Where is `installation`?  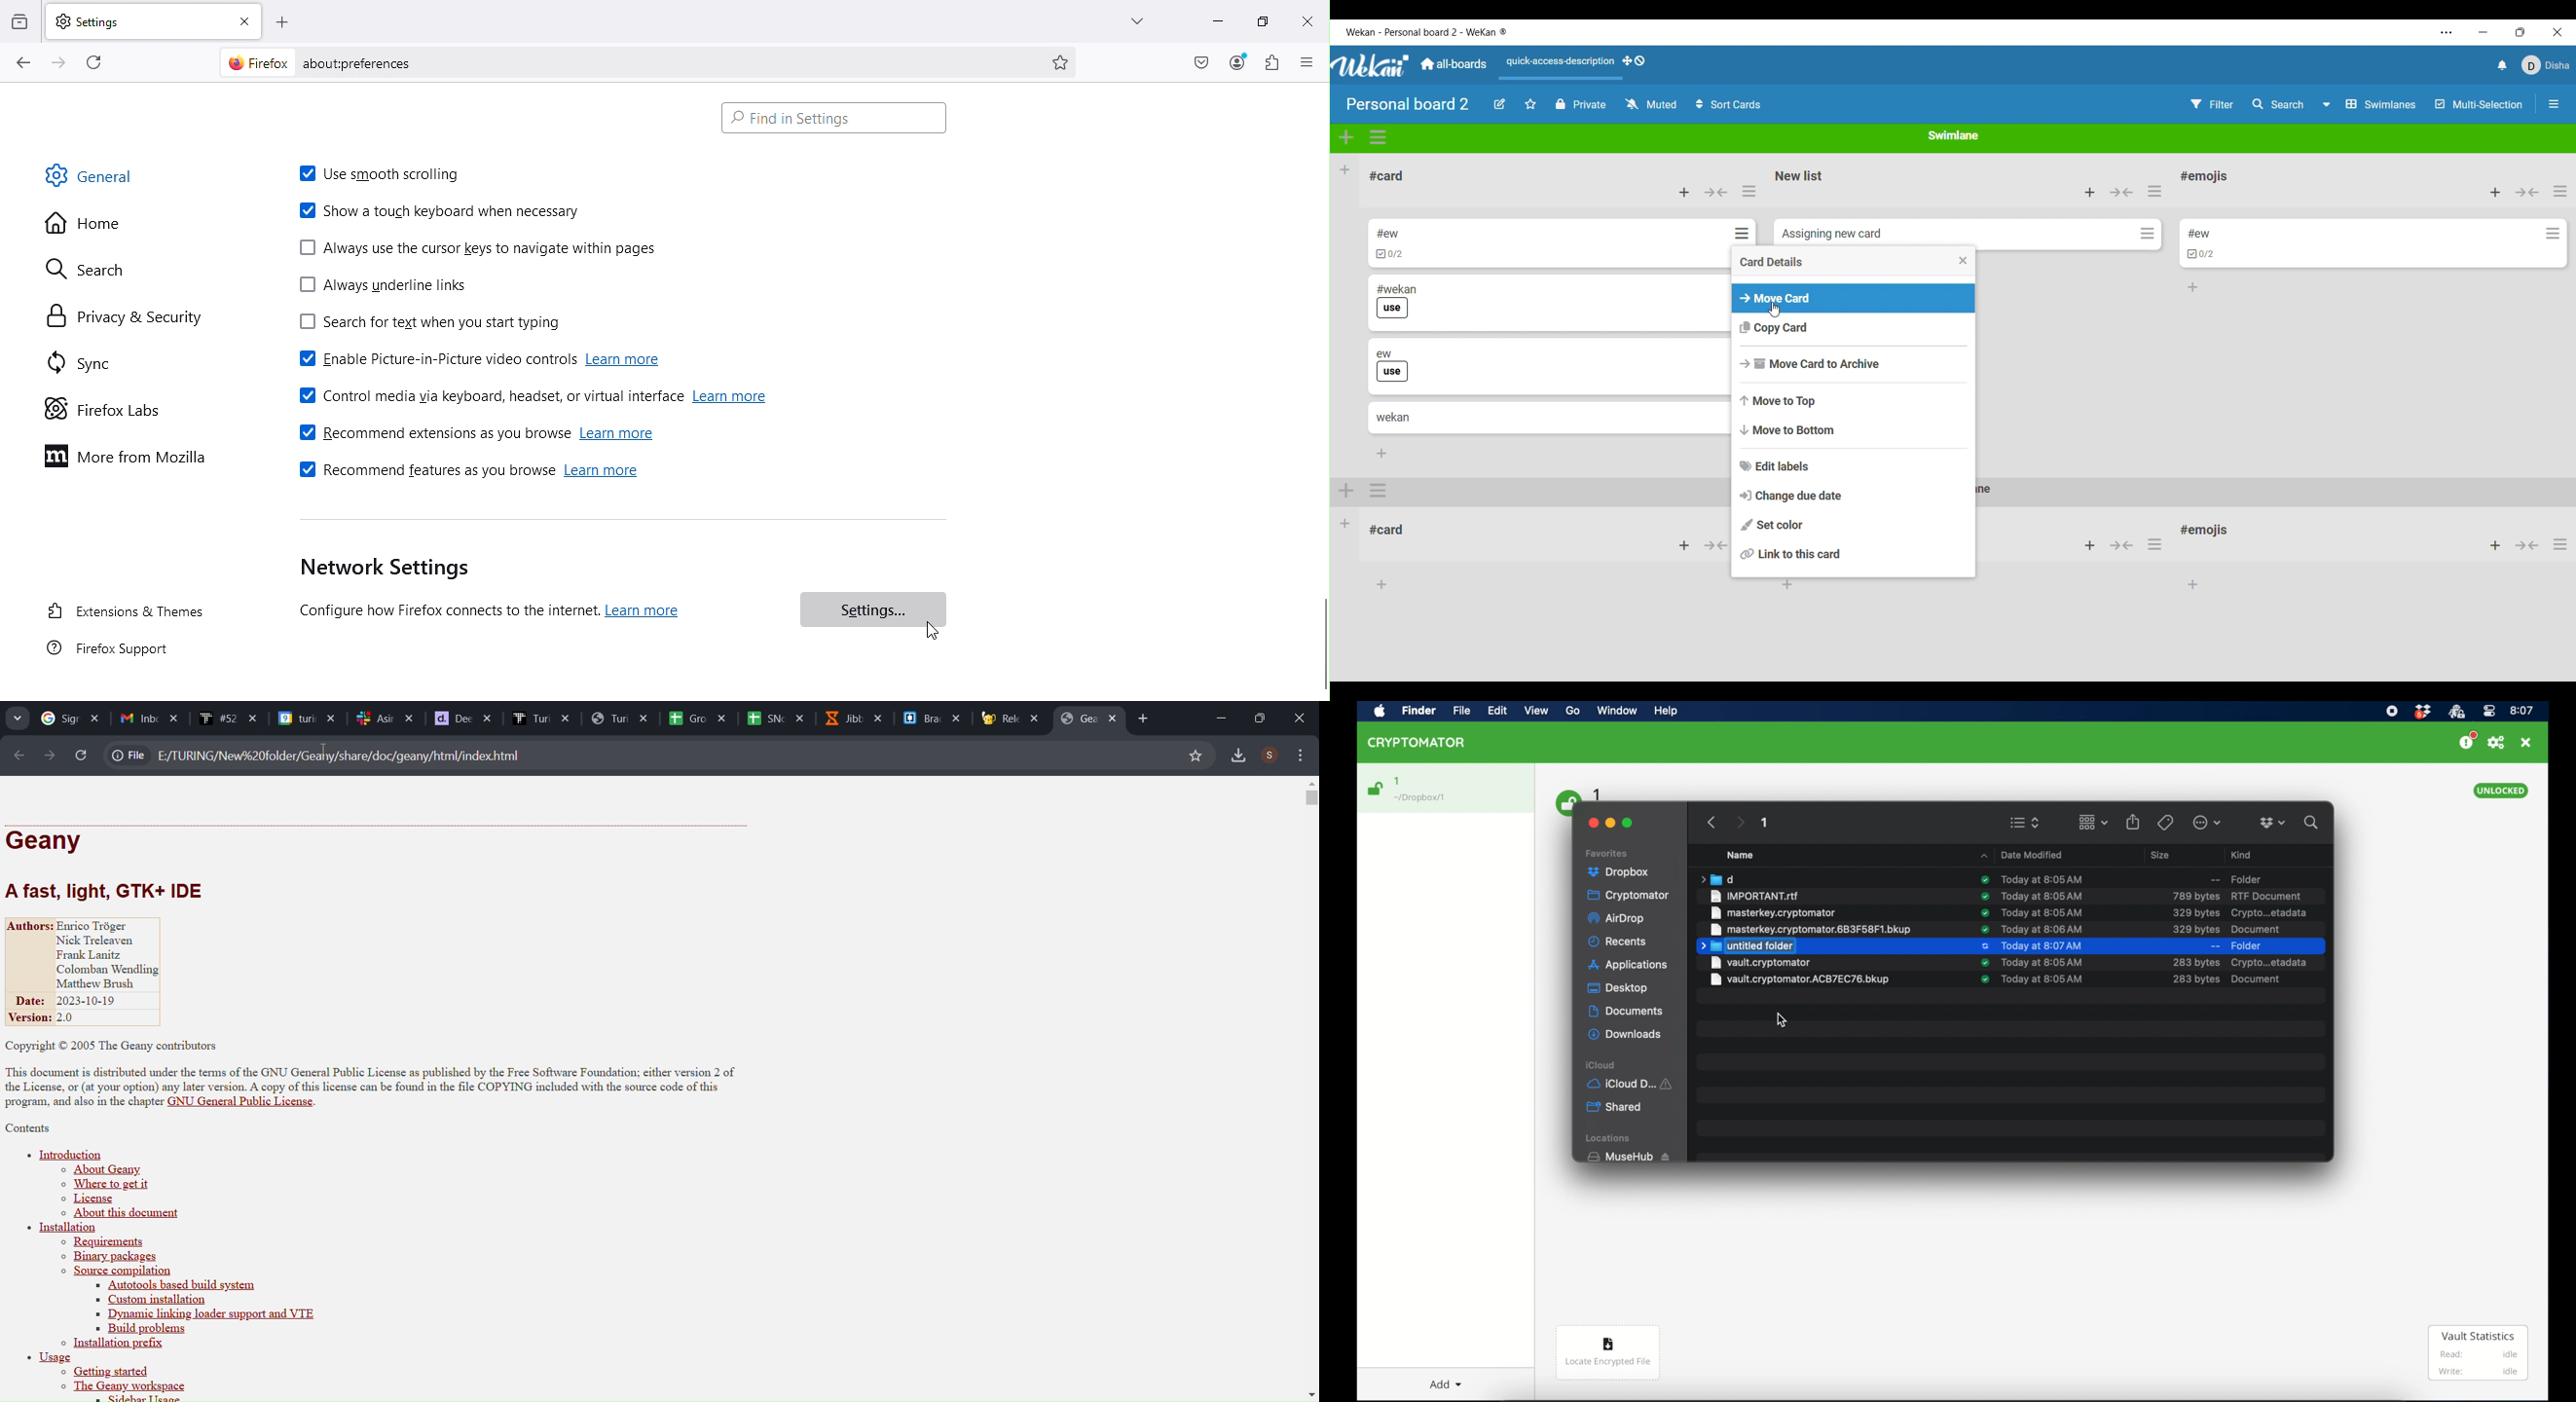
installation is located at coordinates (68, 1228).